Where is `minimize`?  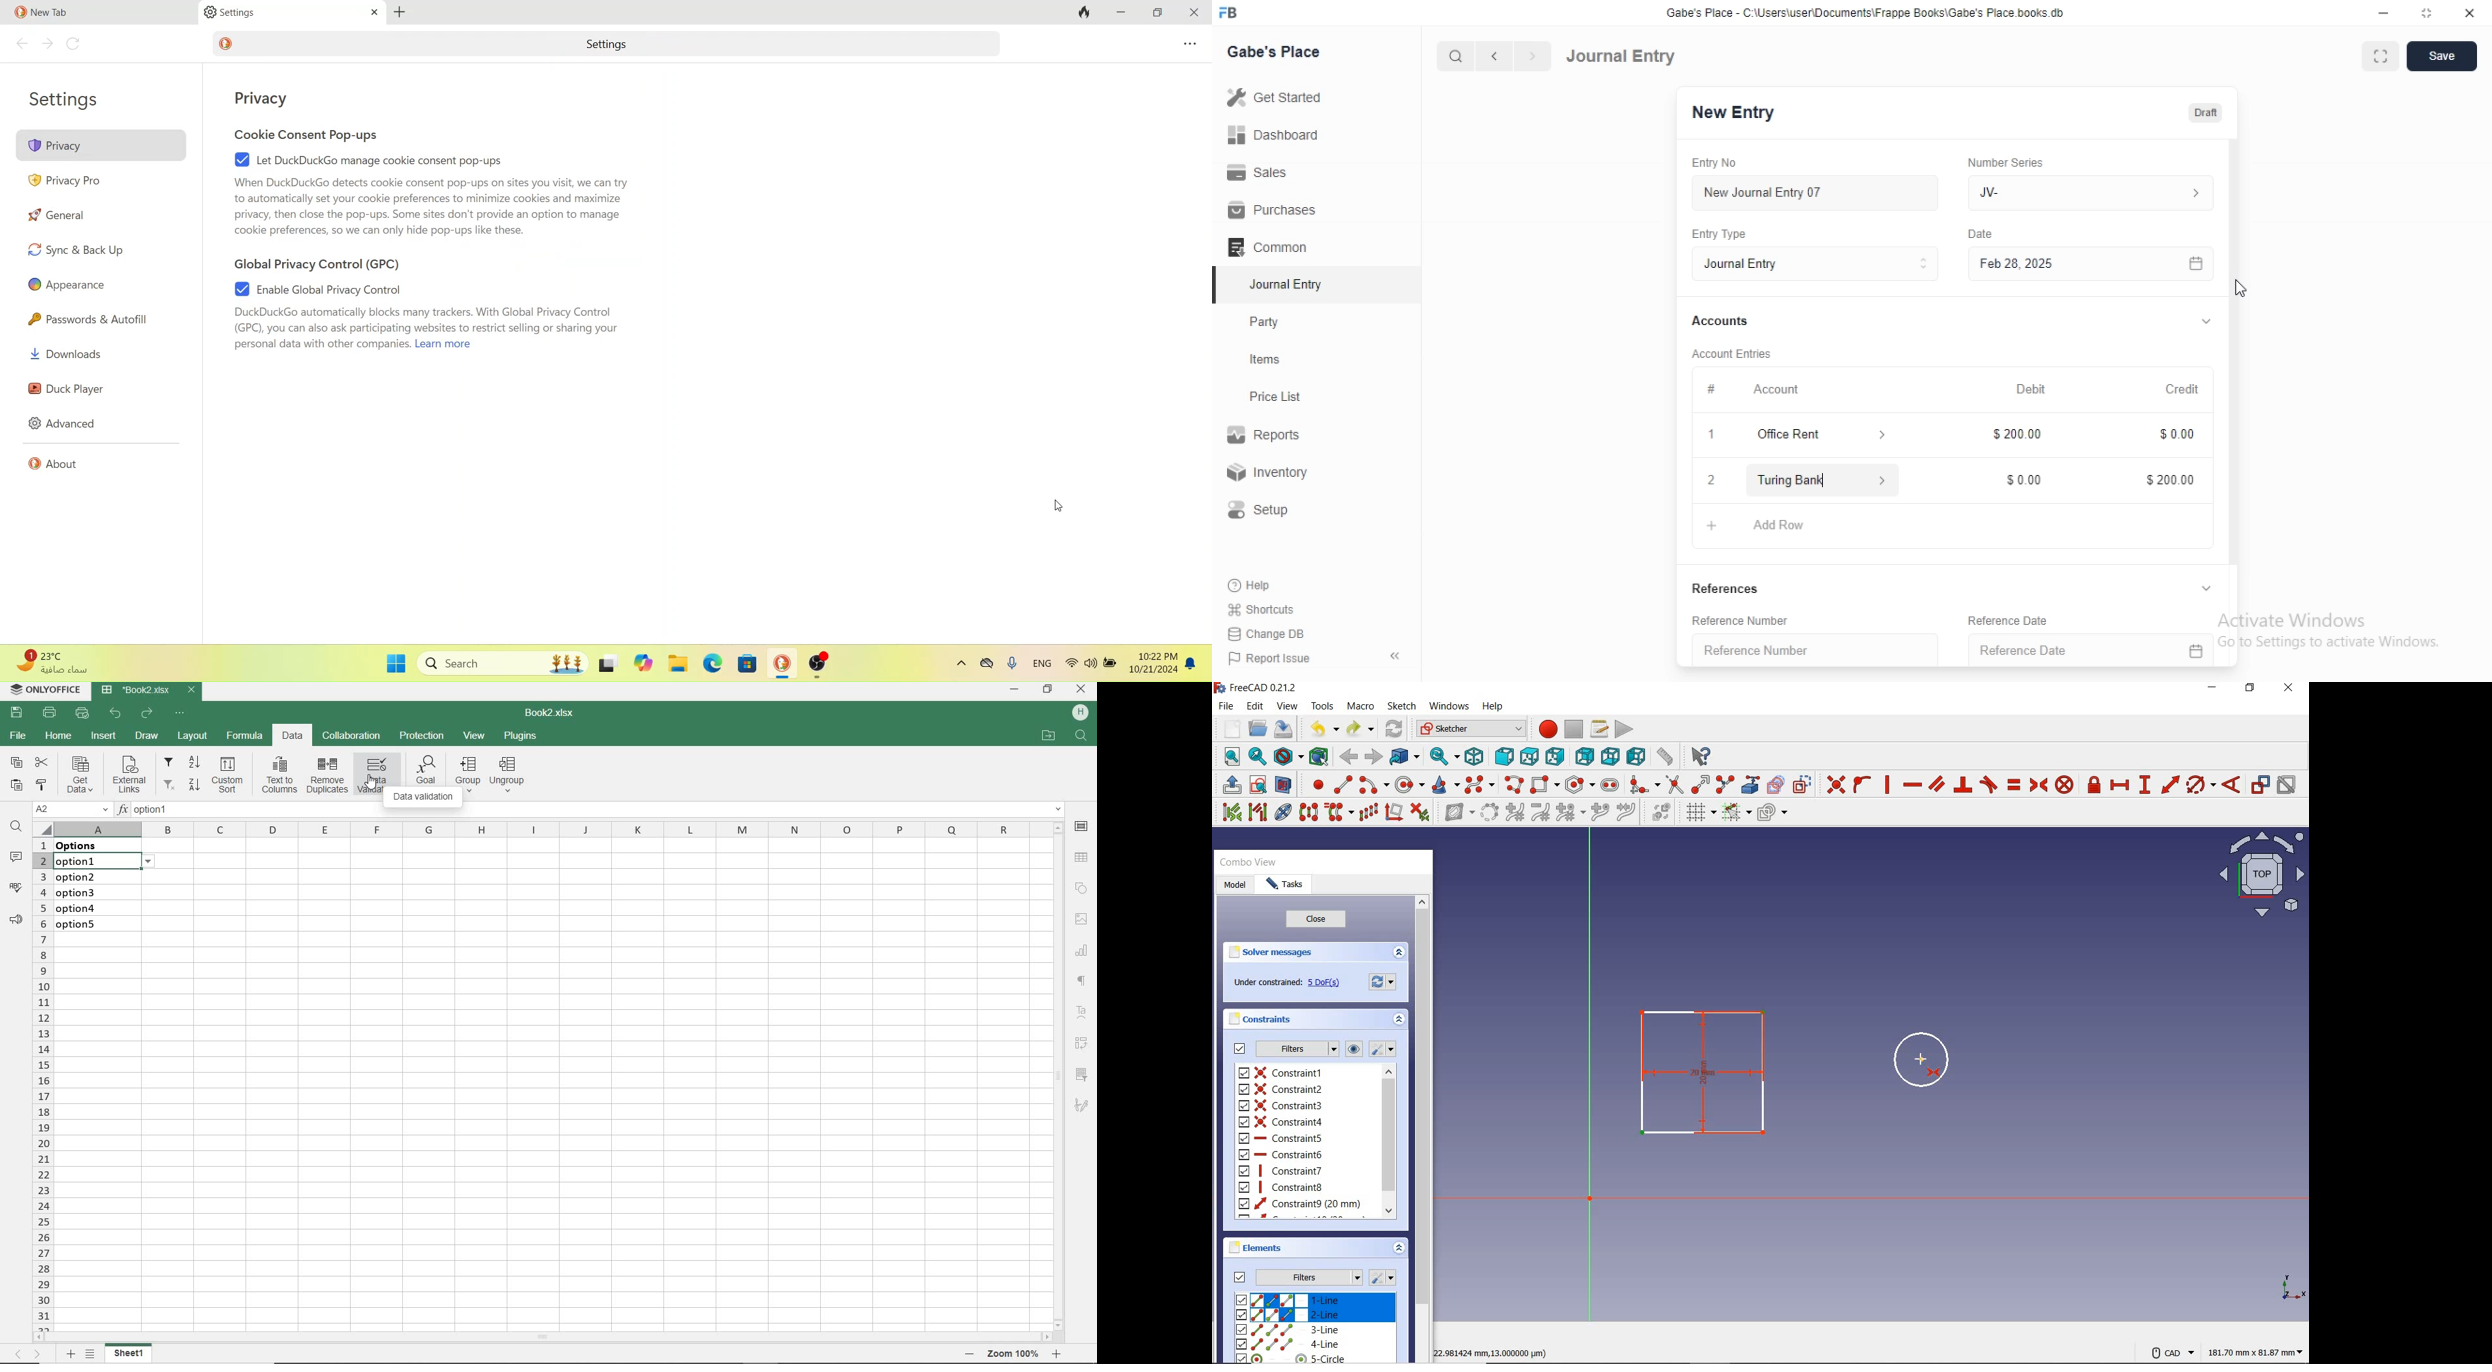
minimize is located at coordinates (2382, 12).